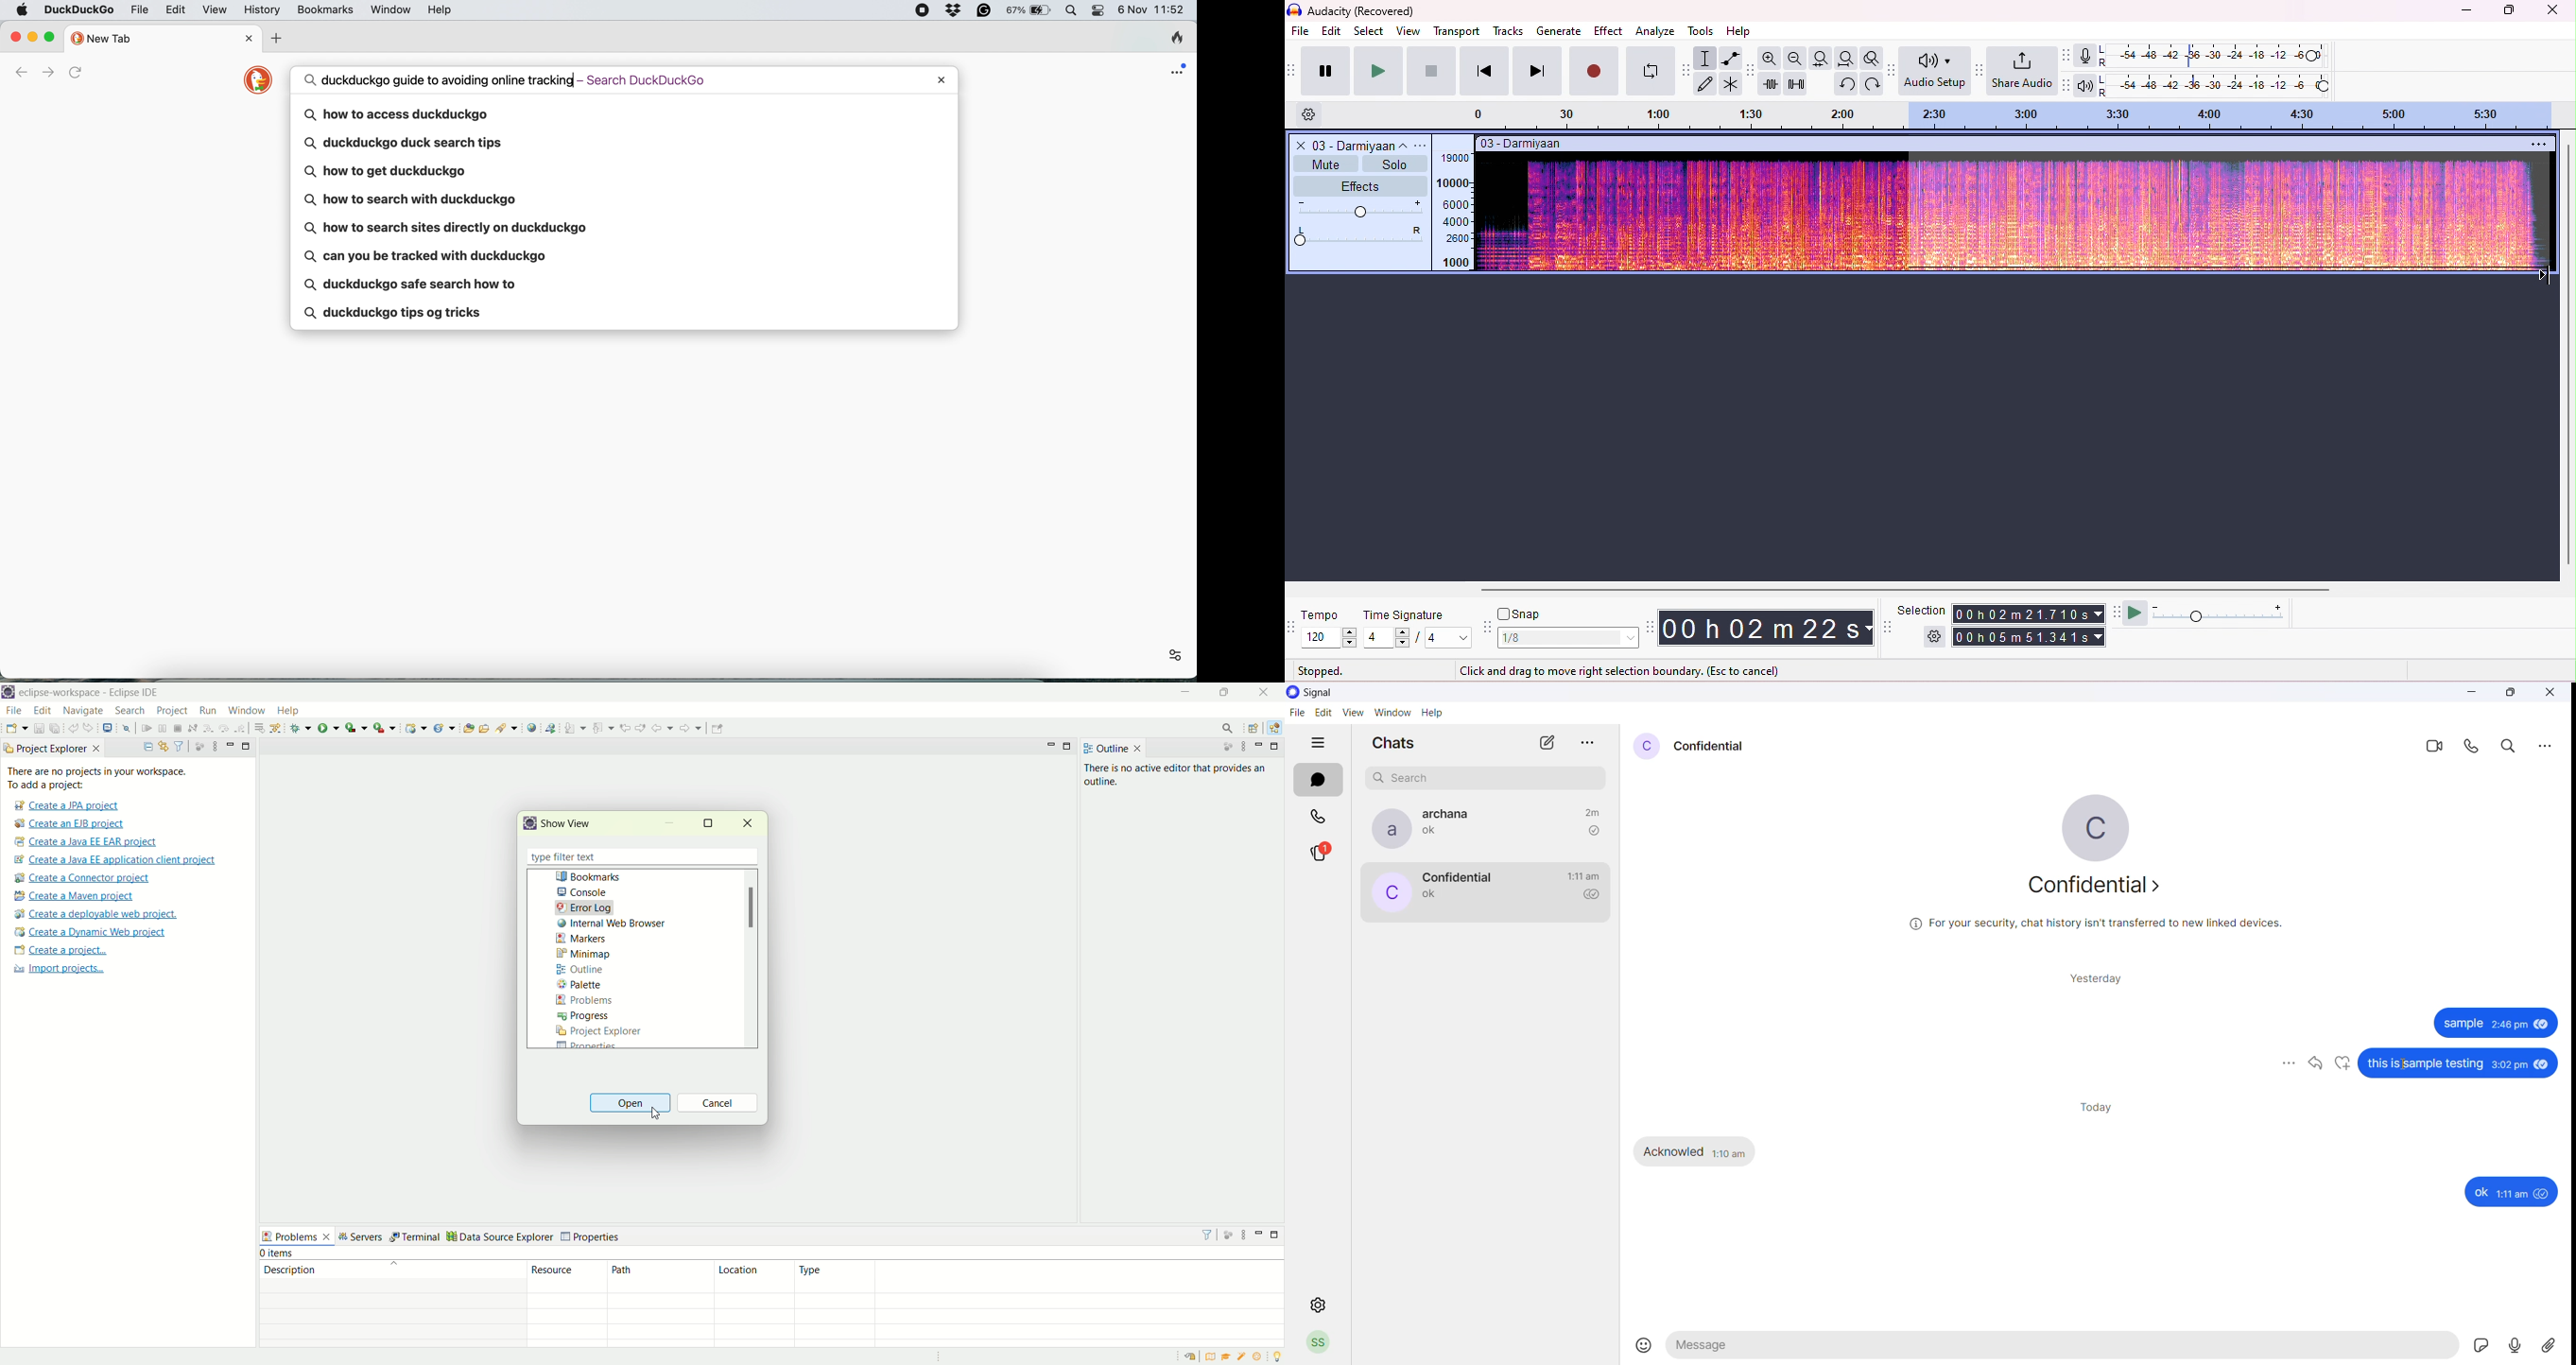 The image size is (2576, 1372). I want to click on history, so click(261, 10).